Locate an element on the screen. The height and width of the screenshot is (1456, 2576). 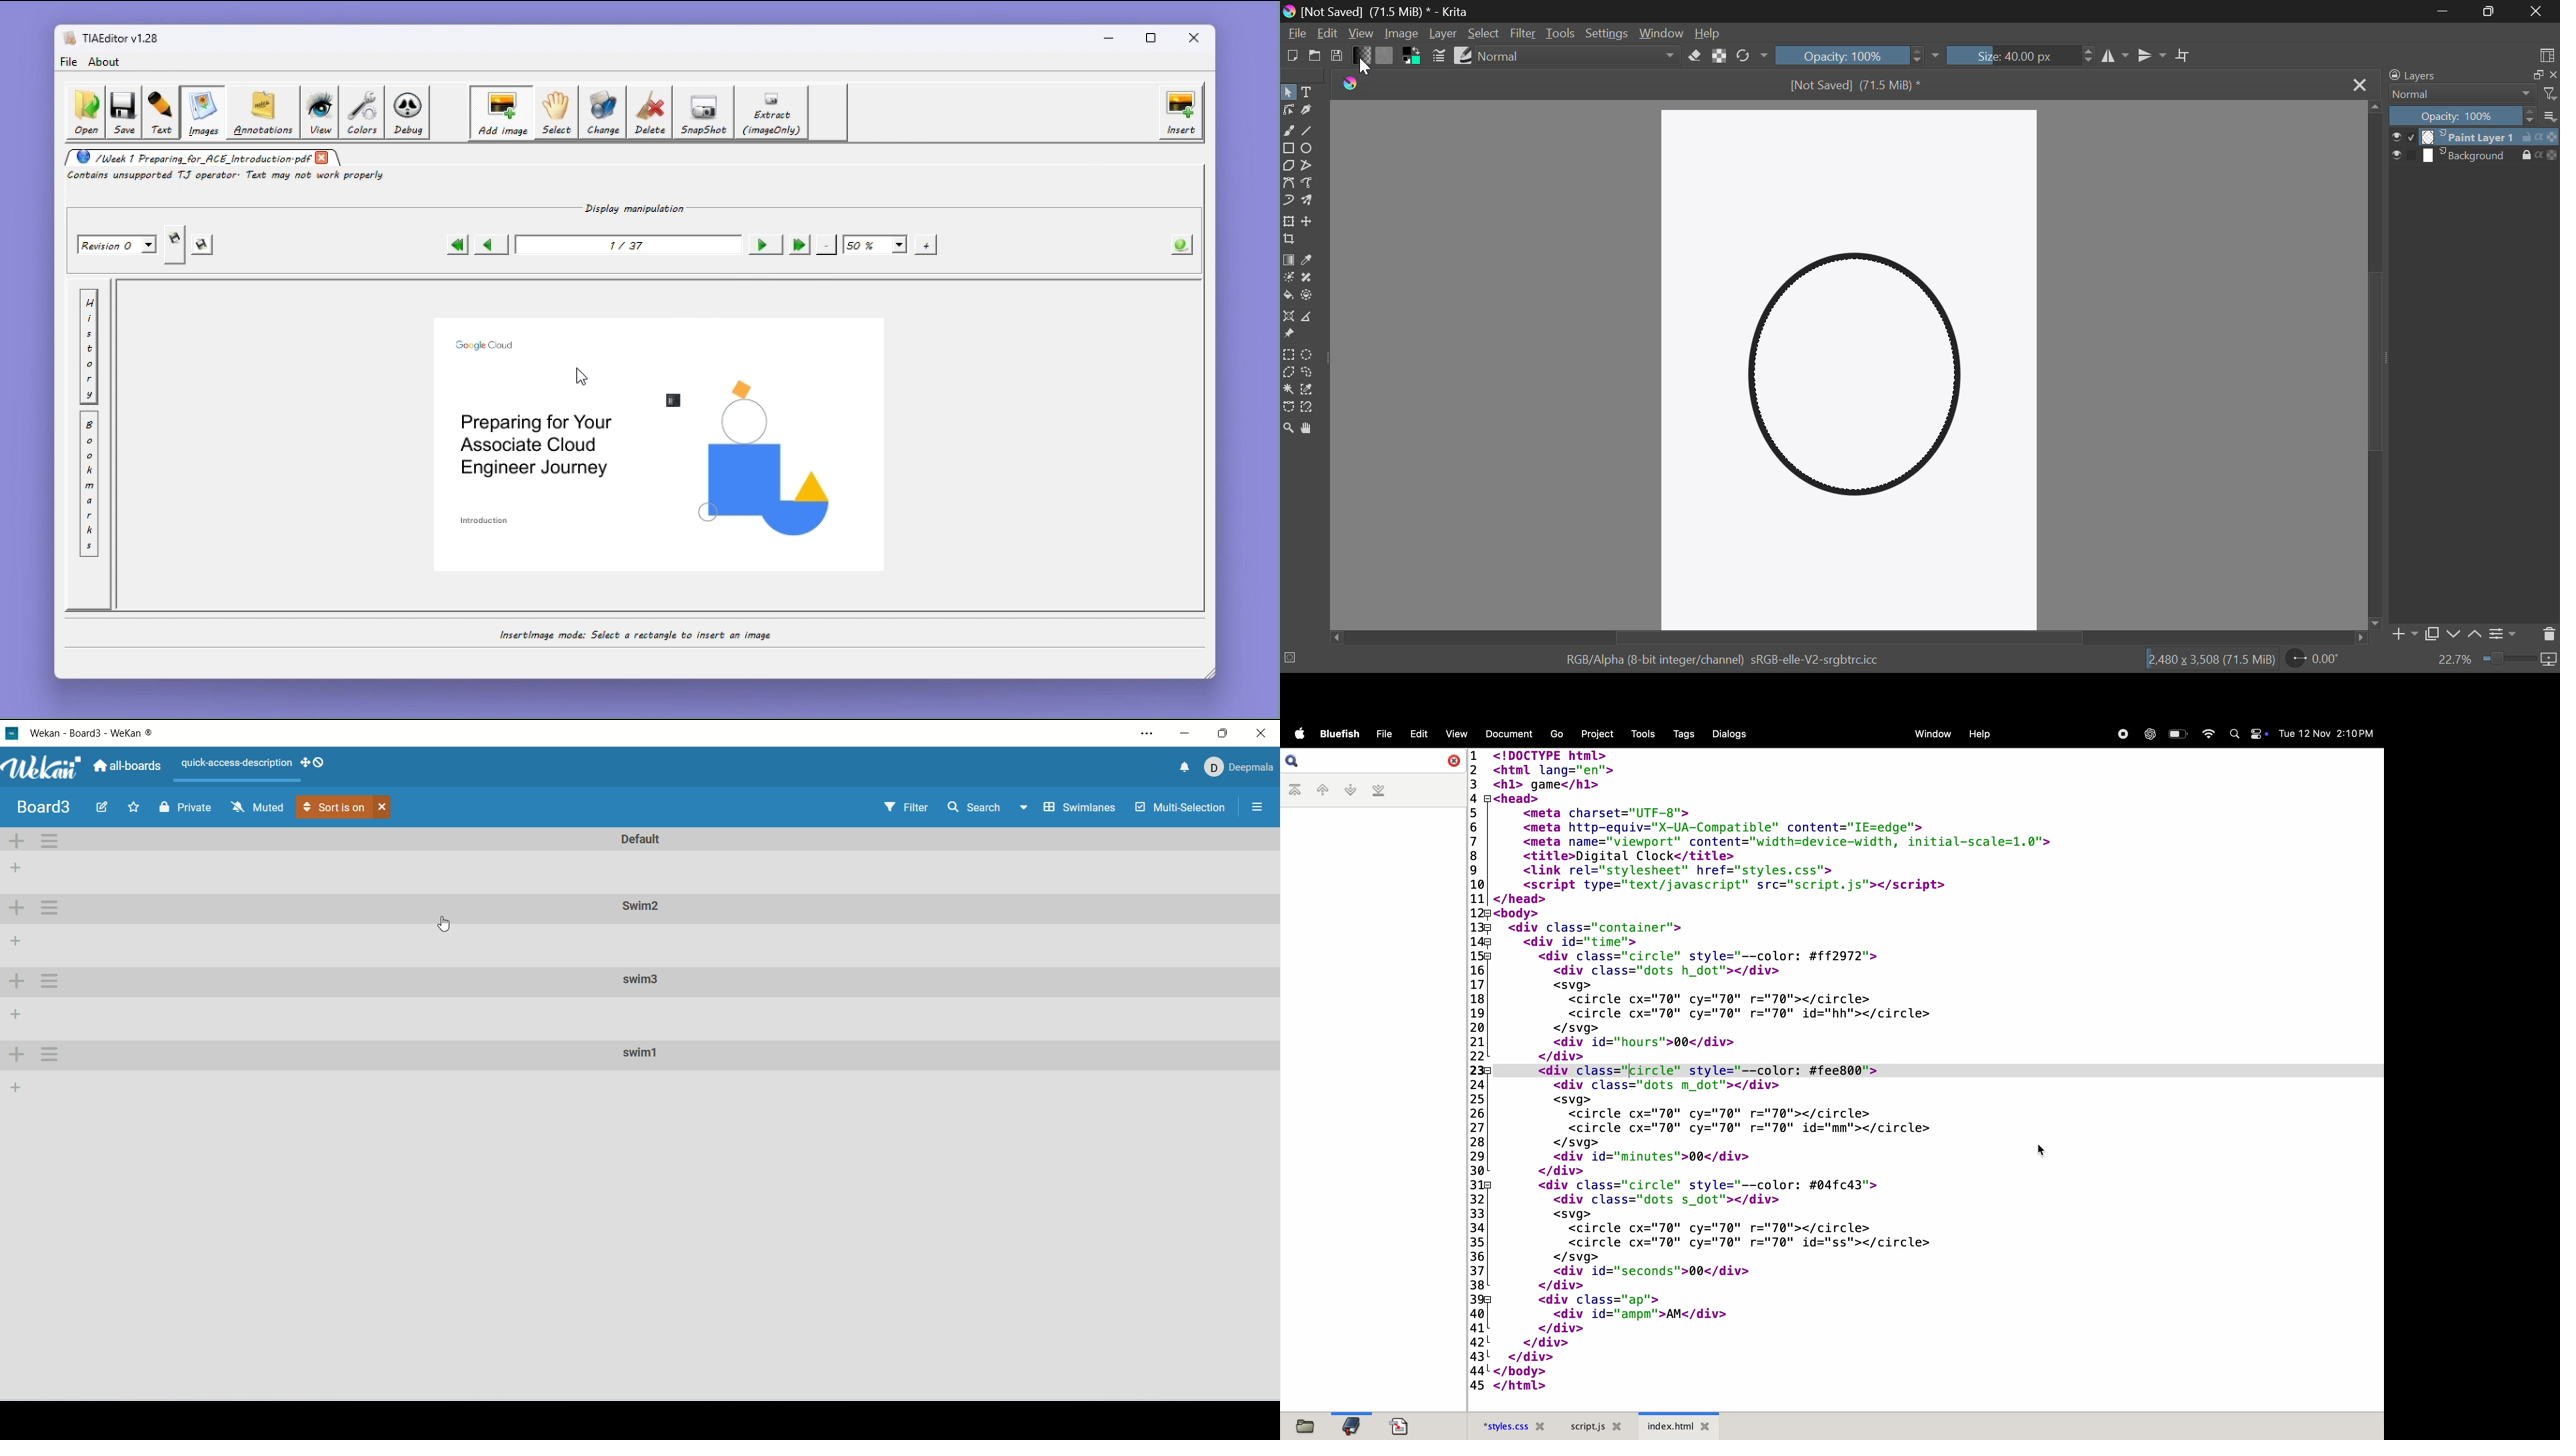
apple menu is located at coordinates (1300, 734).